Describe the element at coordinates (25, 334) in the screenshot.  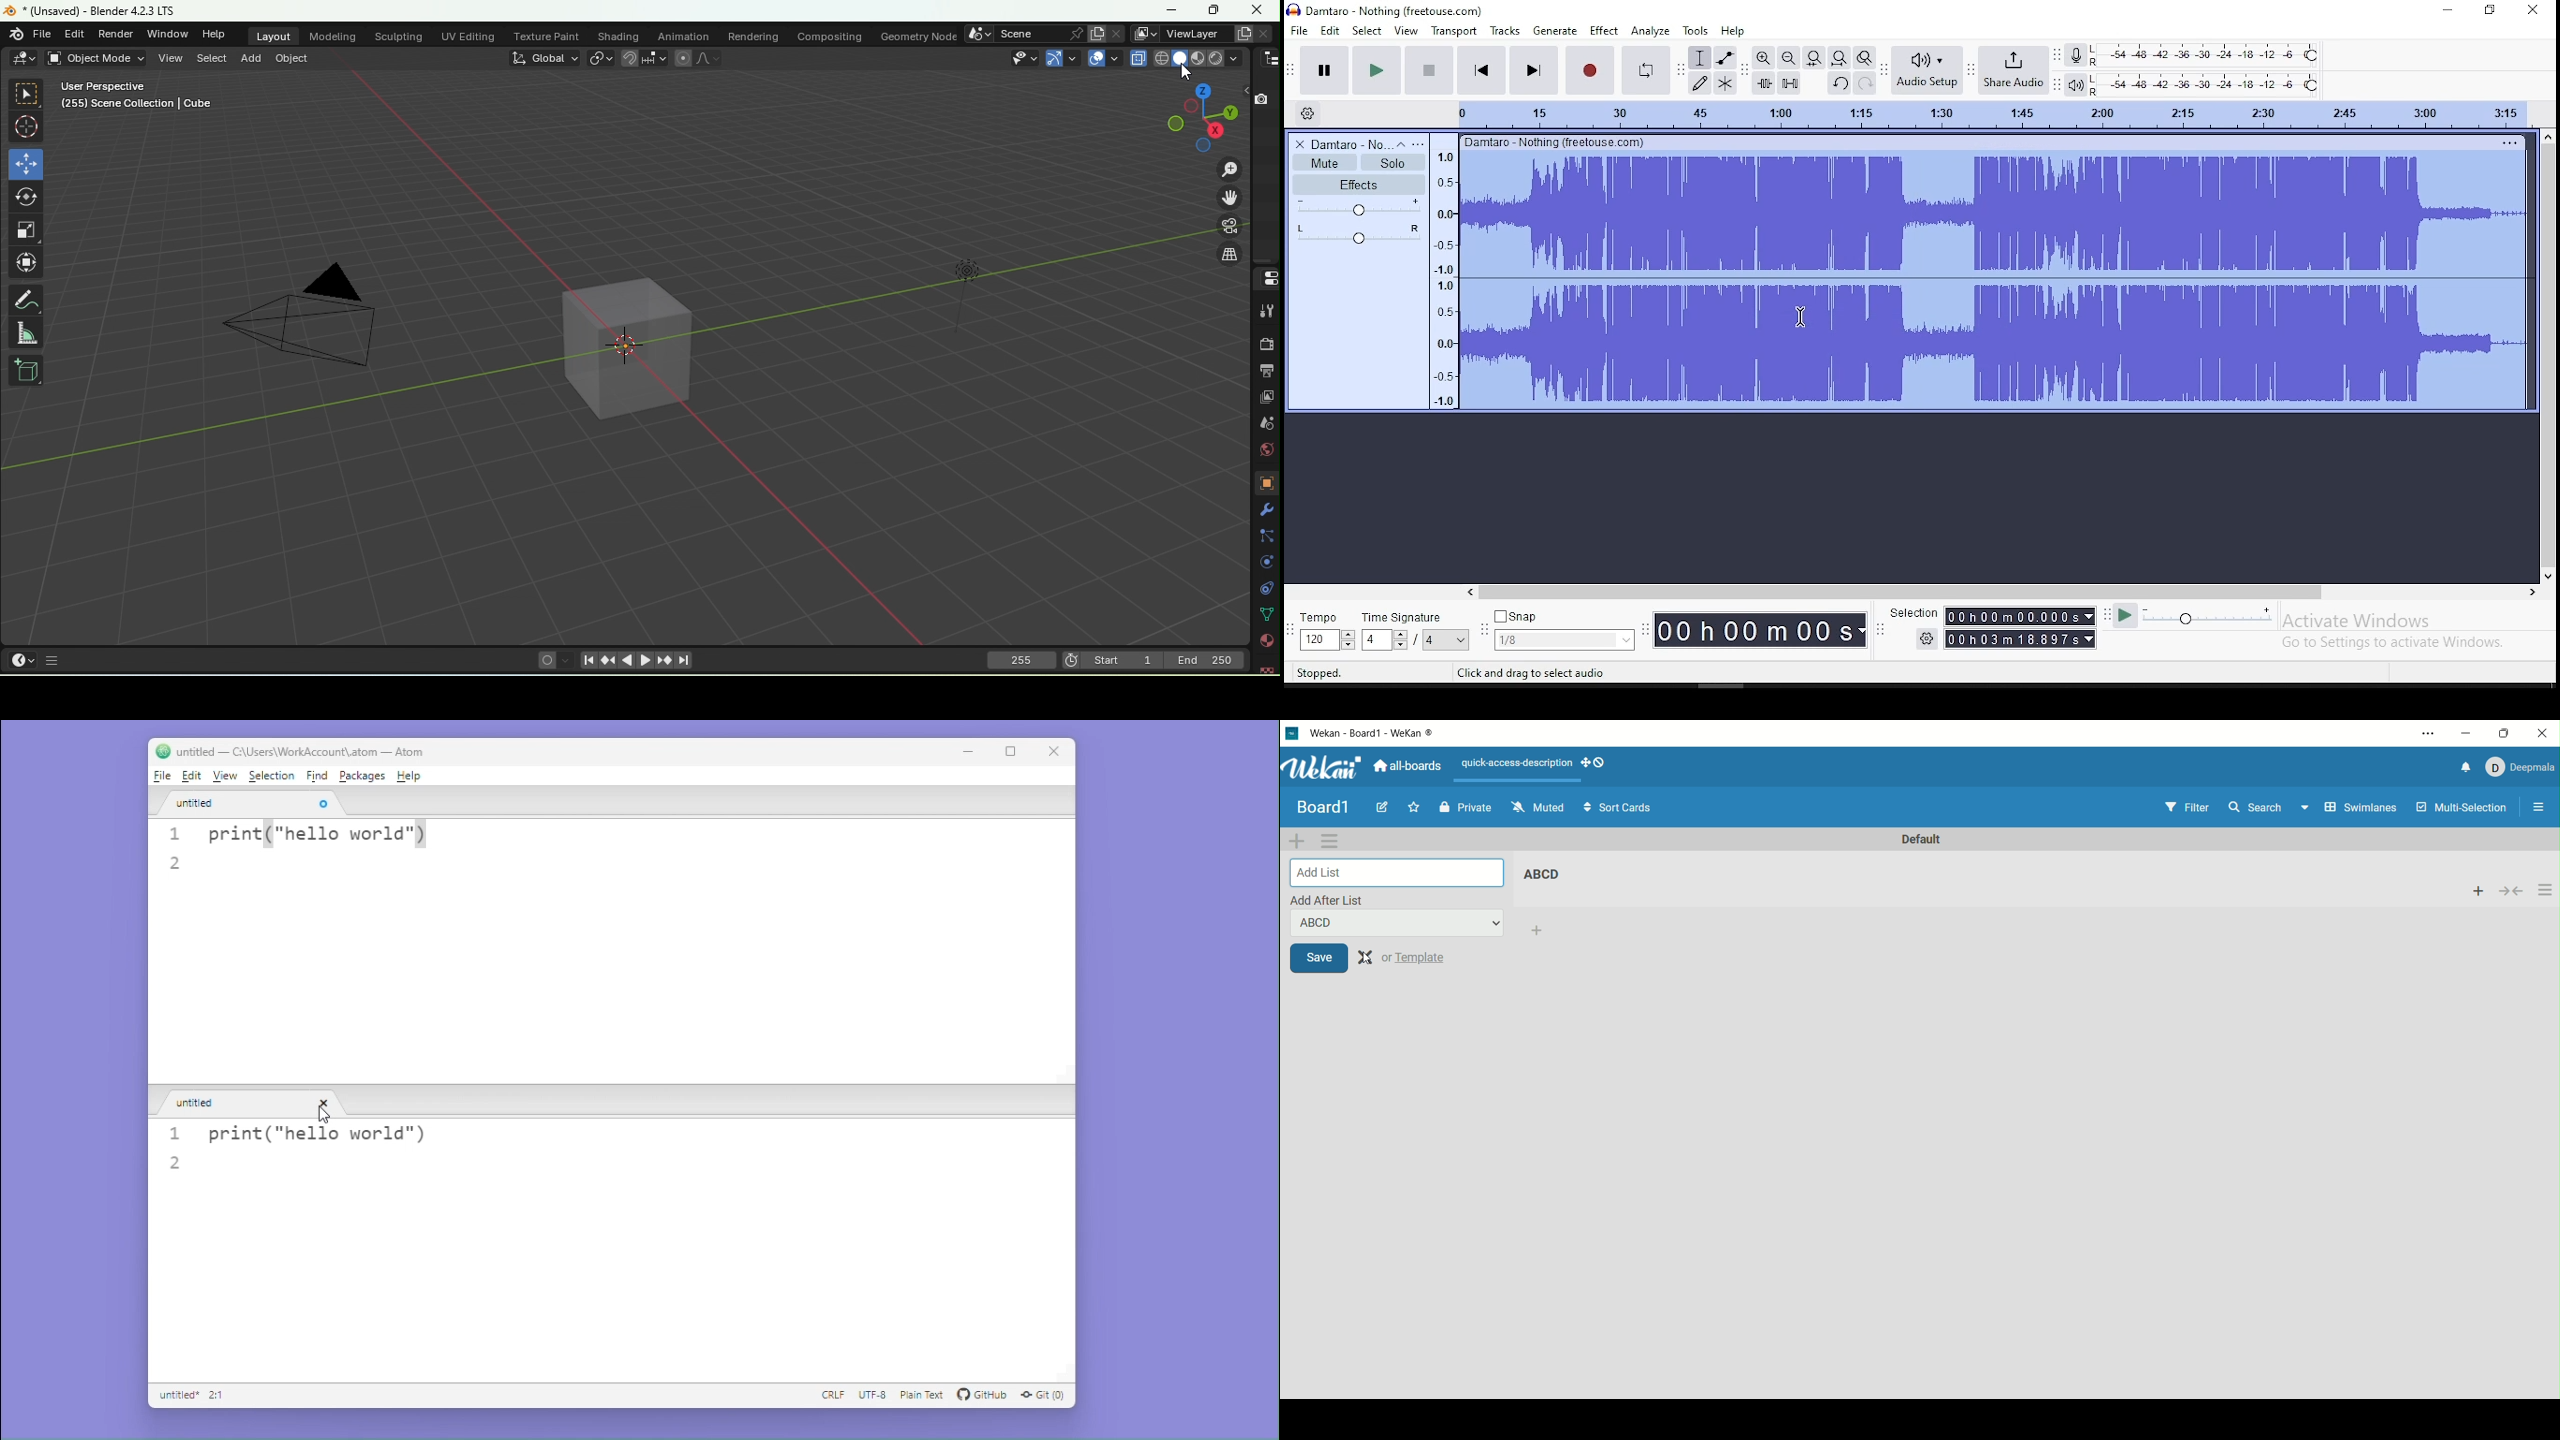
I see `Measure` at that location.